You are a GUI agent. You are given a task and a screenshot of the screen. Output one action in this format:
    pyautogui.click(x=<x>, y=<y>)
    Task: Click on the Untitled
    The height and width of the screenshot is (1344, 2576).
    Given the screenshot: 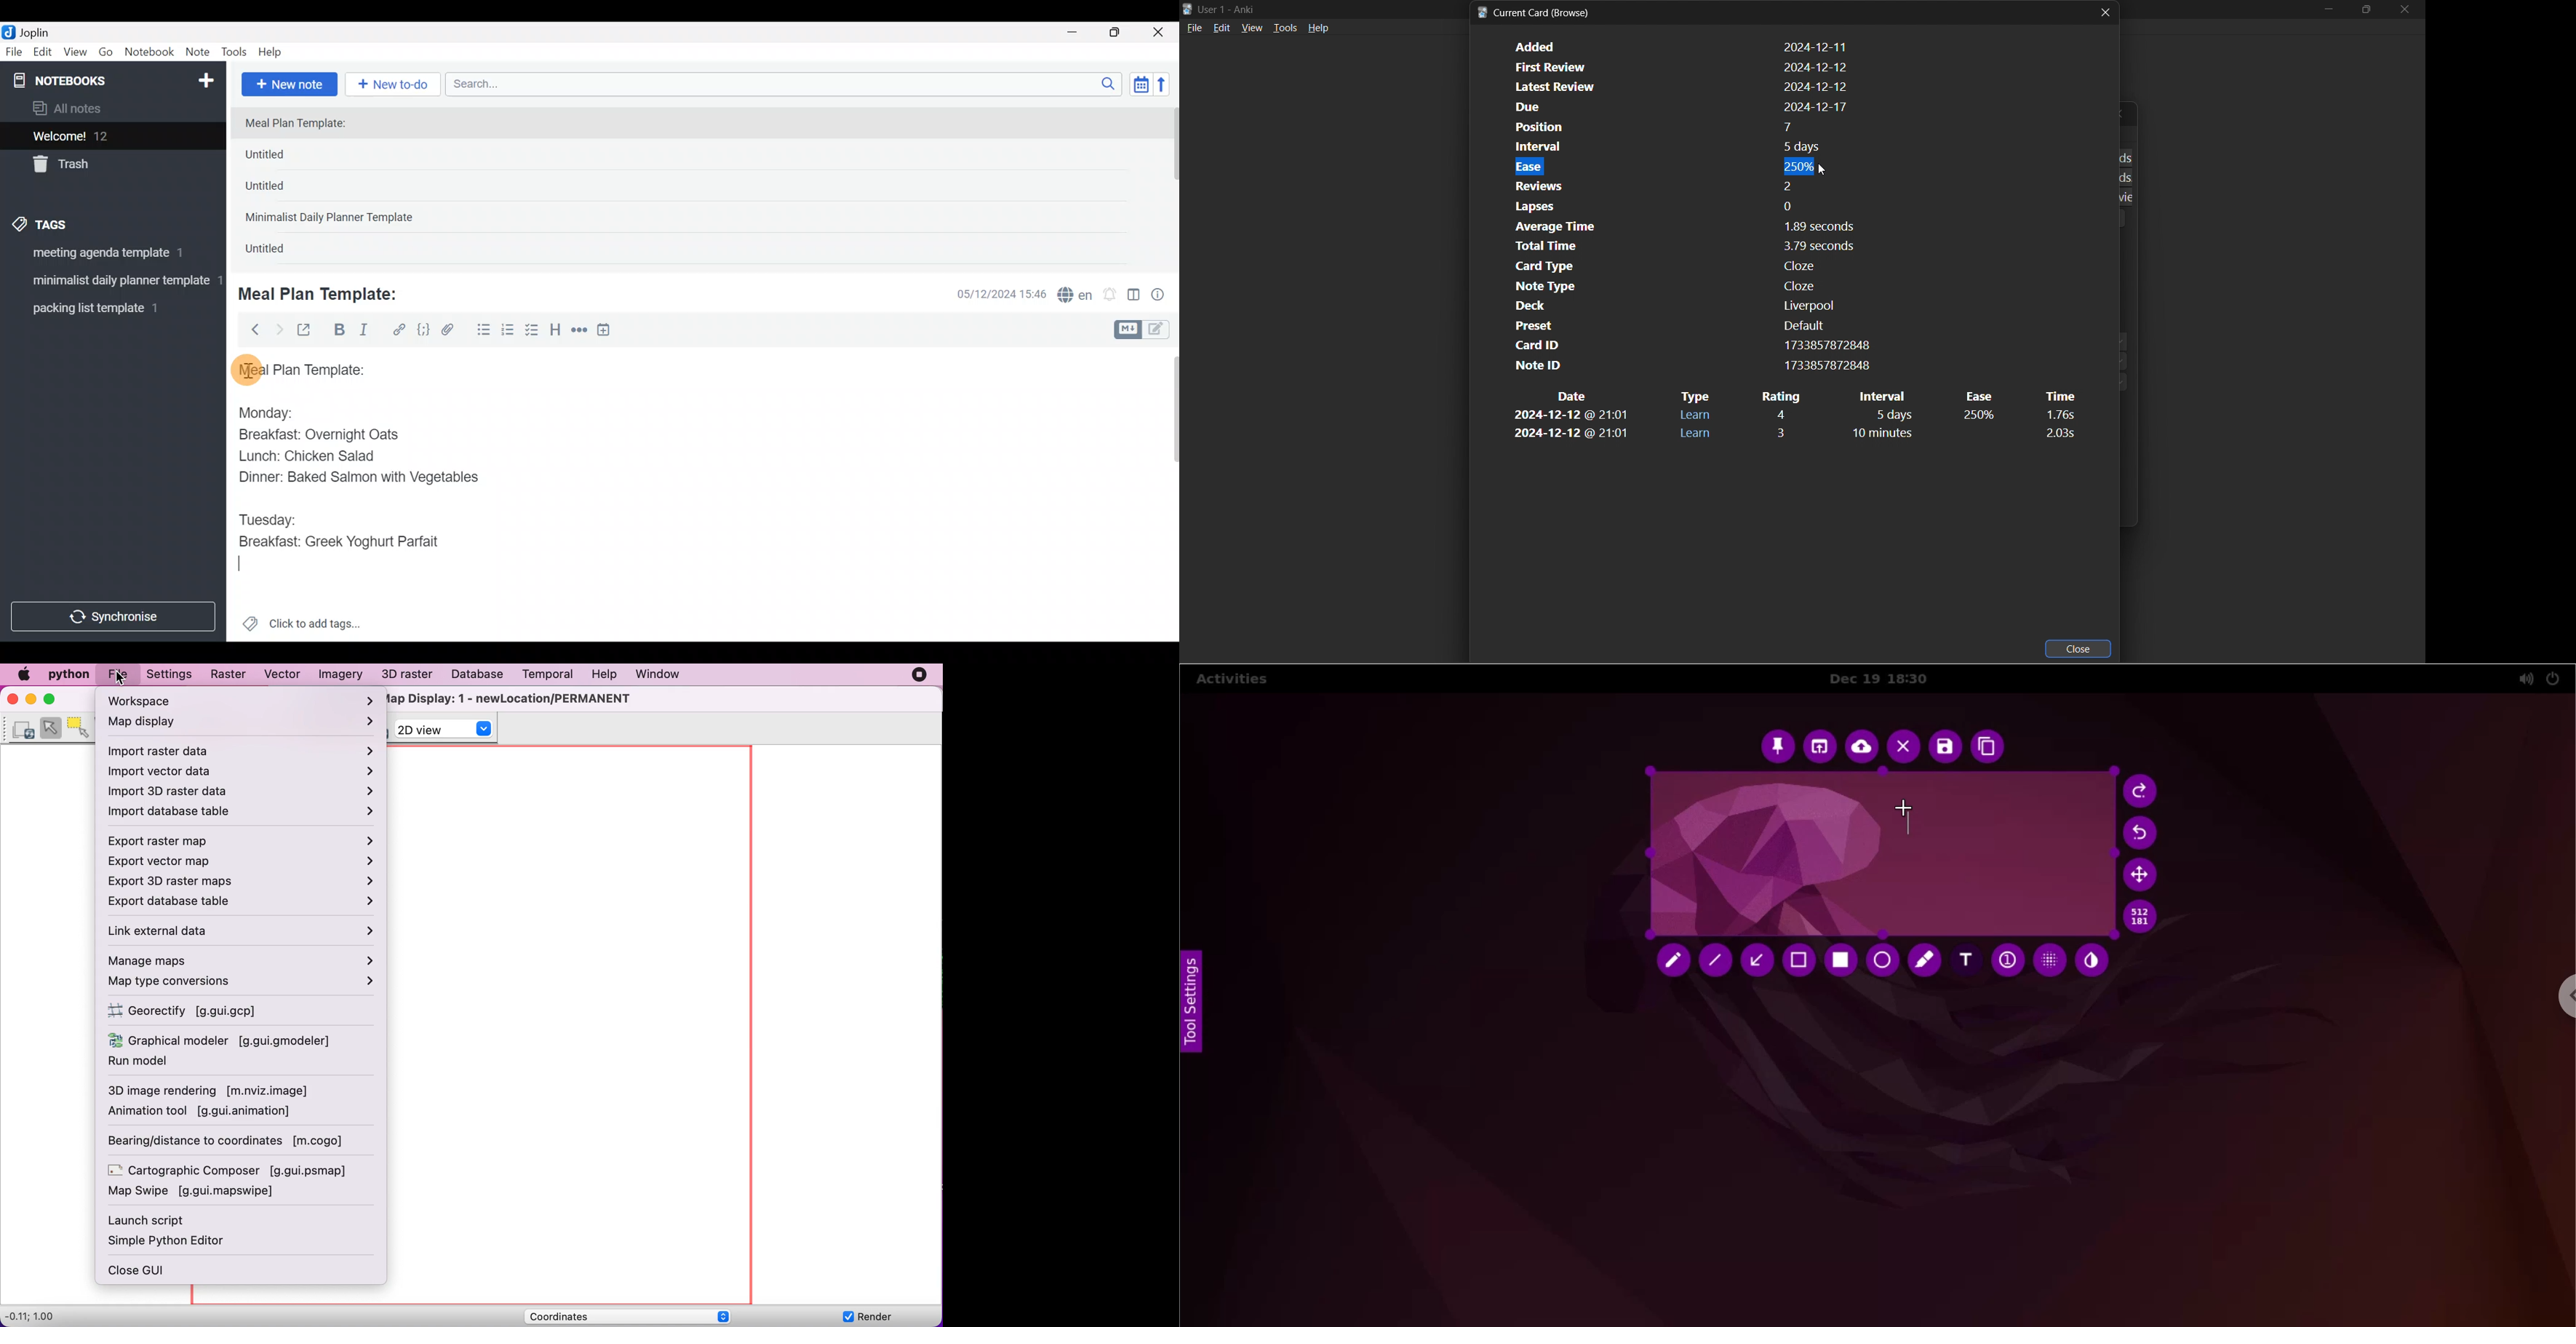 What is the action you would take?
    pyautogui.click(x=285, y=157)
    